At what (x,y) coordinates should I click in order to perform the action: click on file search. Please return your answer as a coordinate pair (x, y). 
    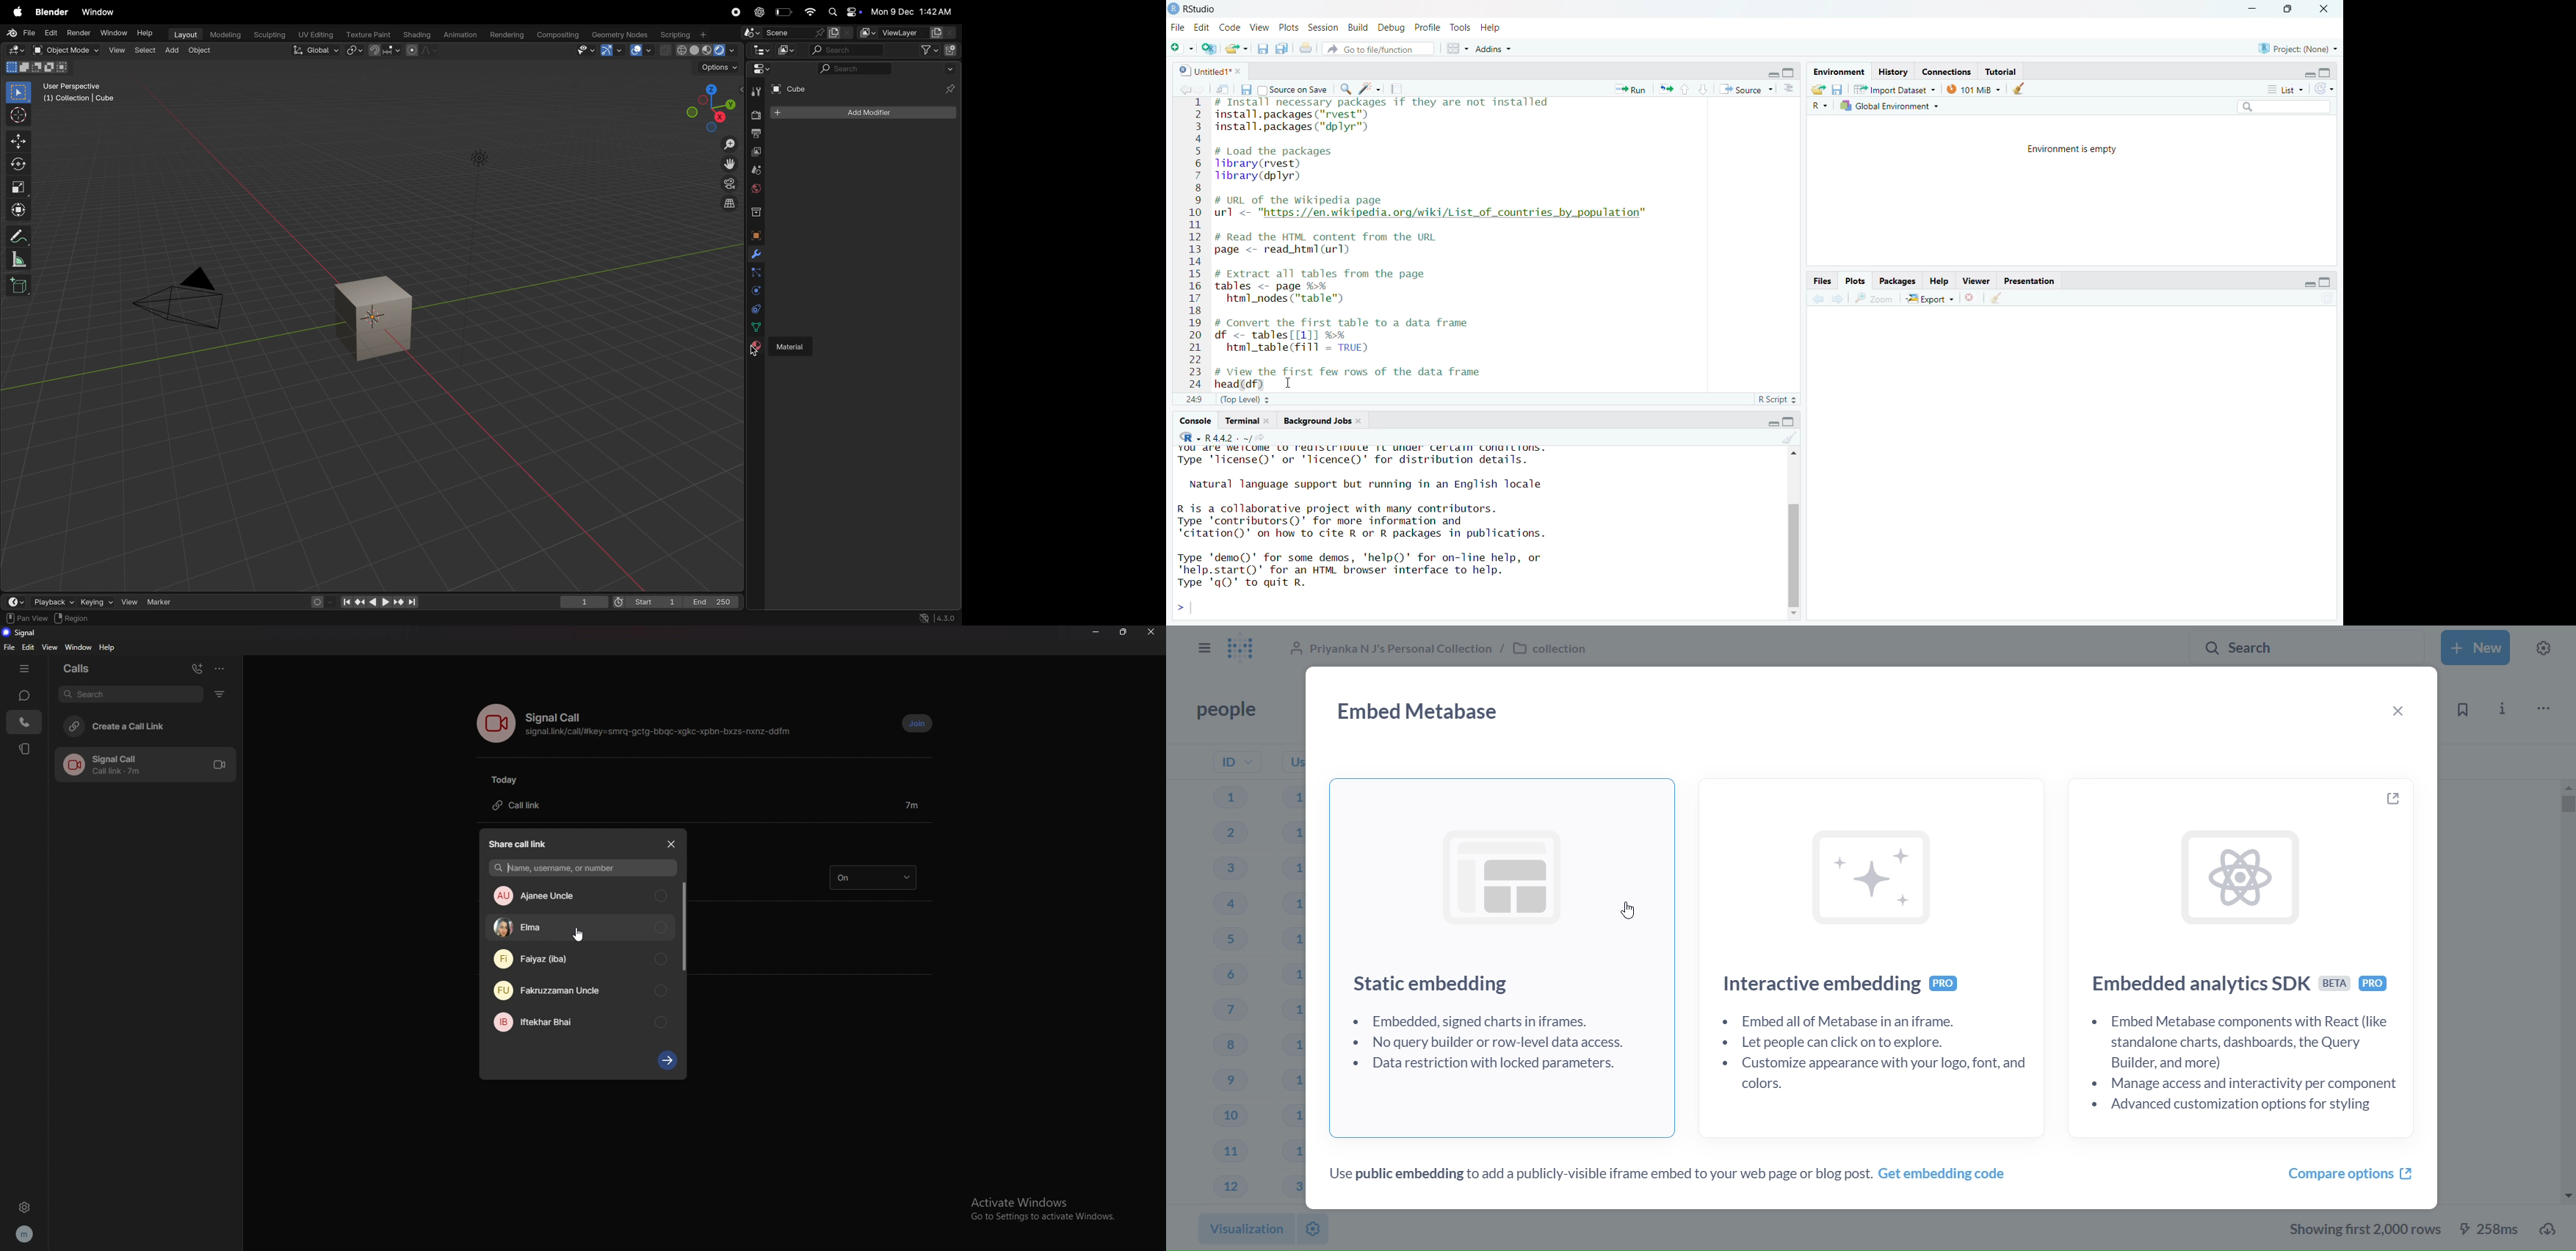
    Looking at the image, I should click on (1378, 48).